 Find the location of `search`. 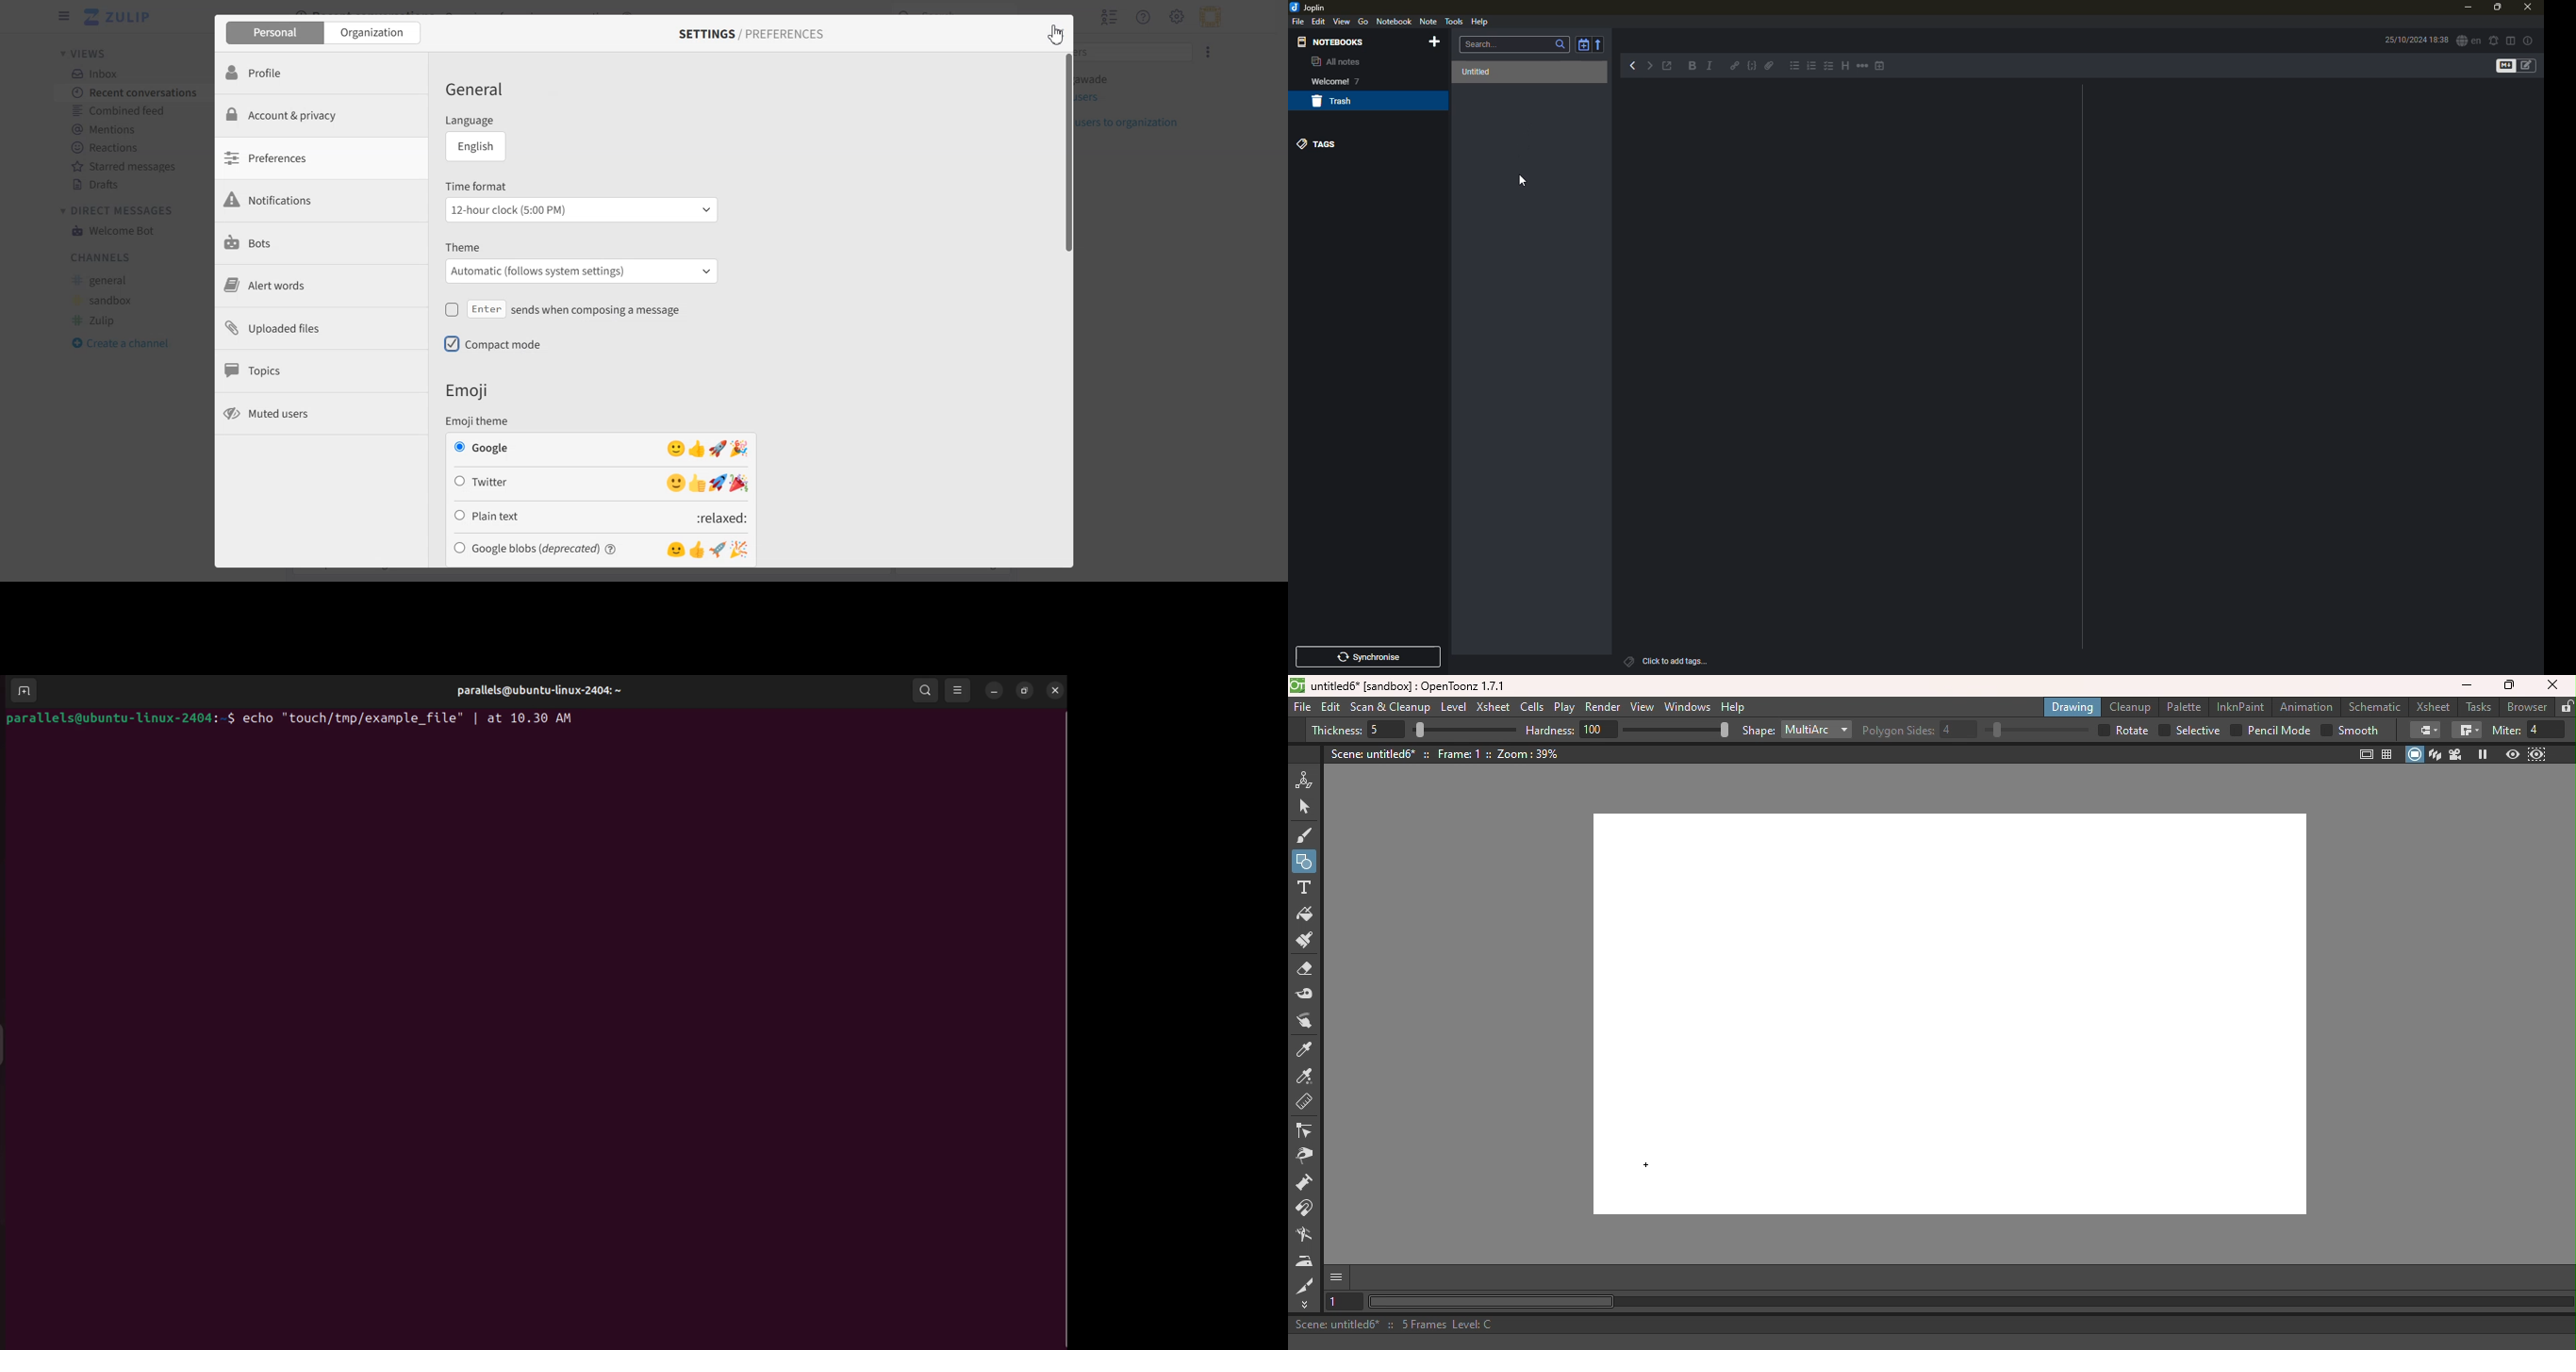

search is located at coordinates (1560, 44).